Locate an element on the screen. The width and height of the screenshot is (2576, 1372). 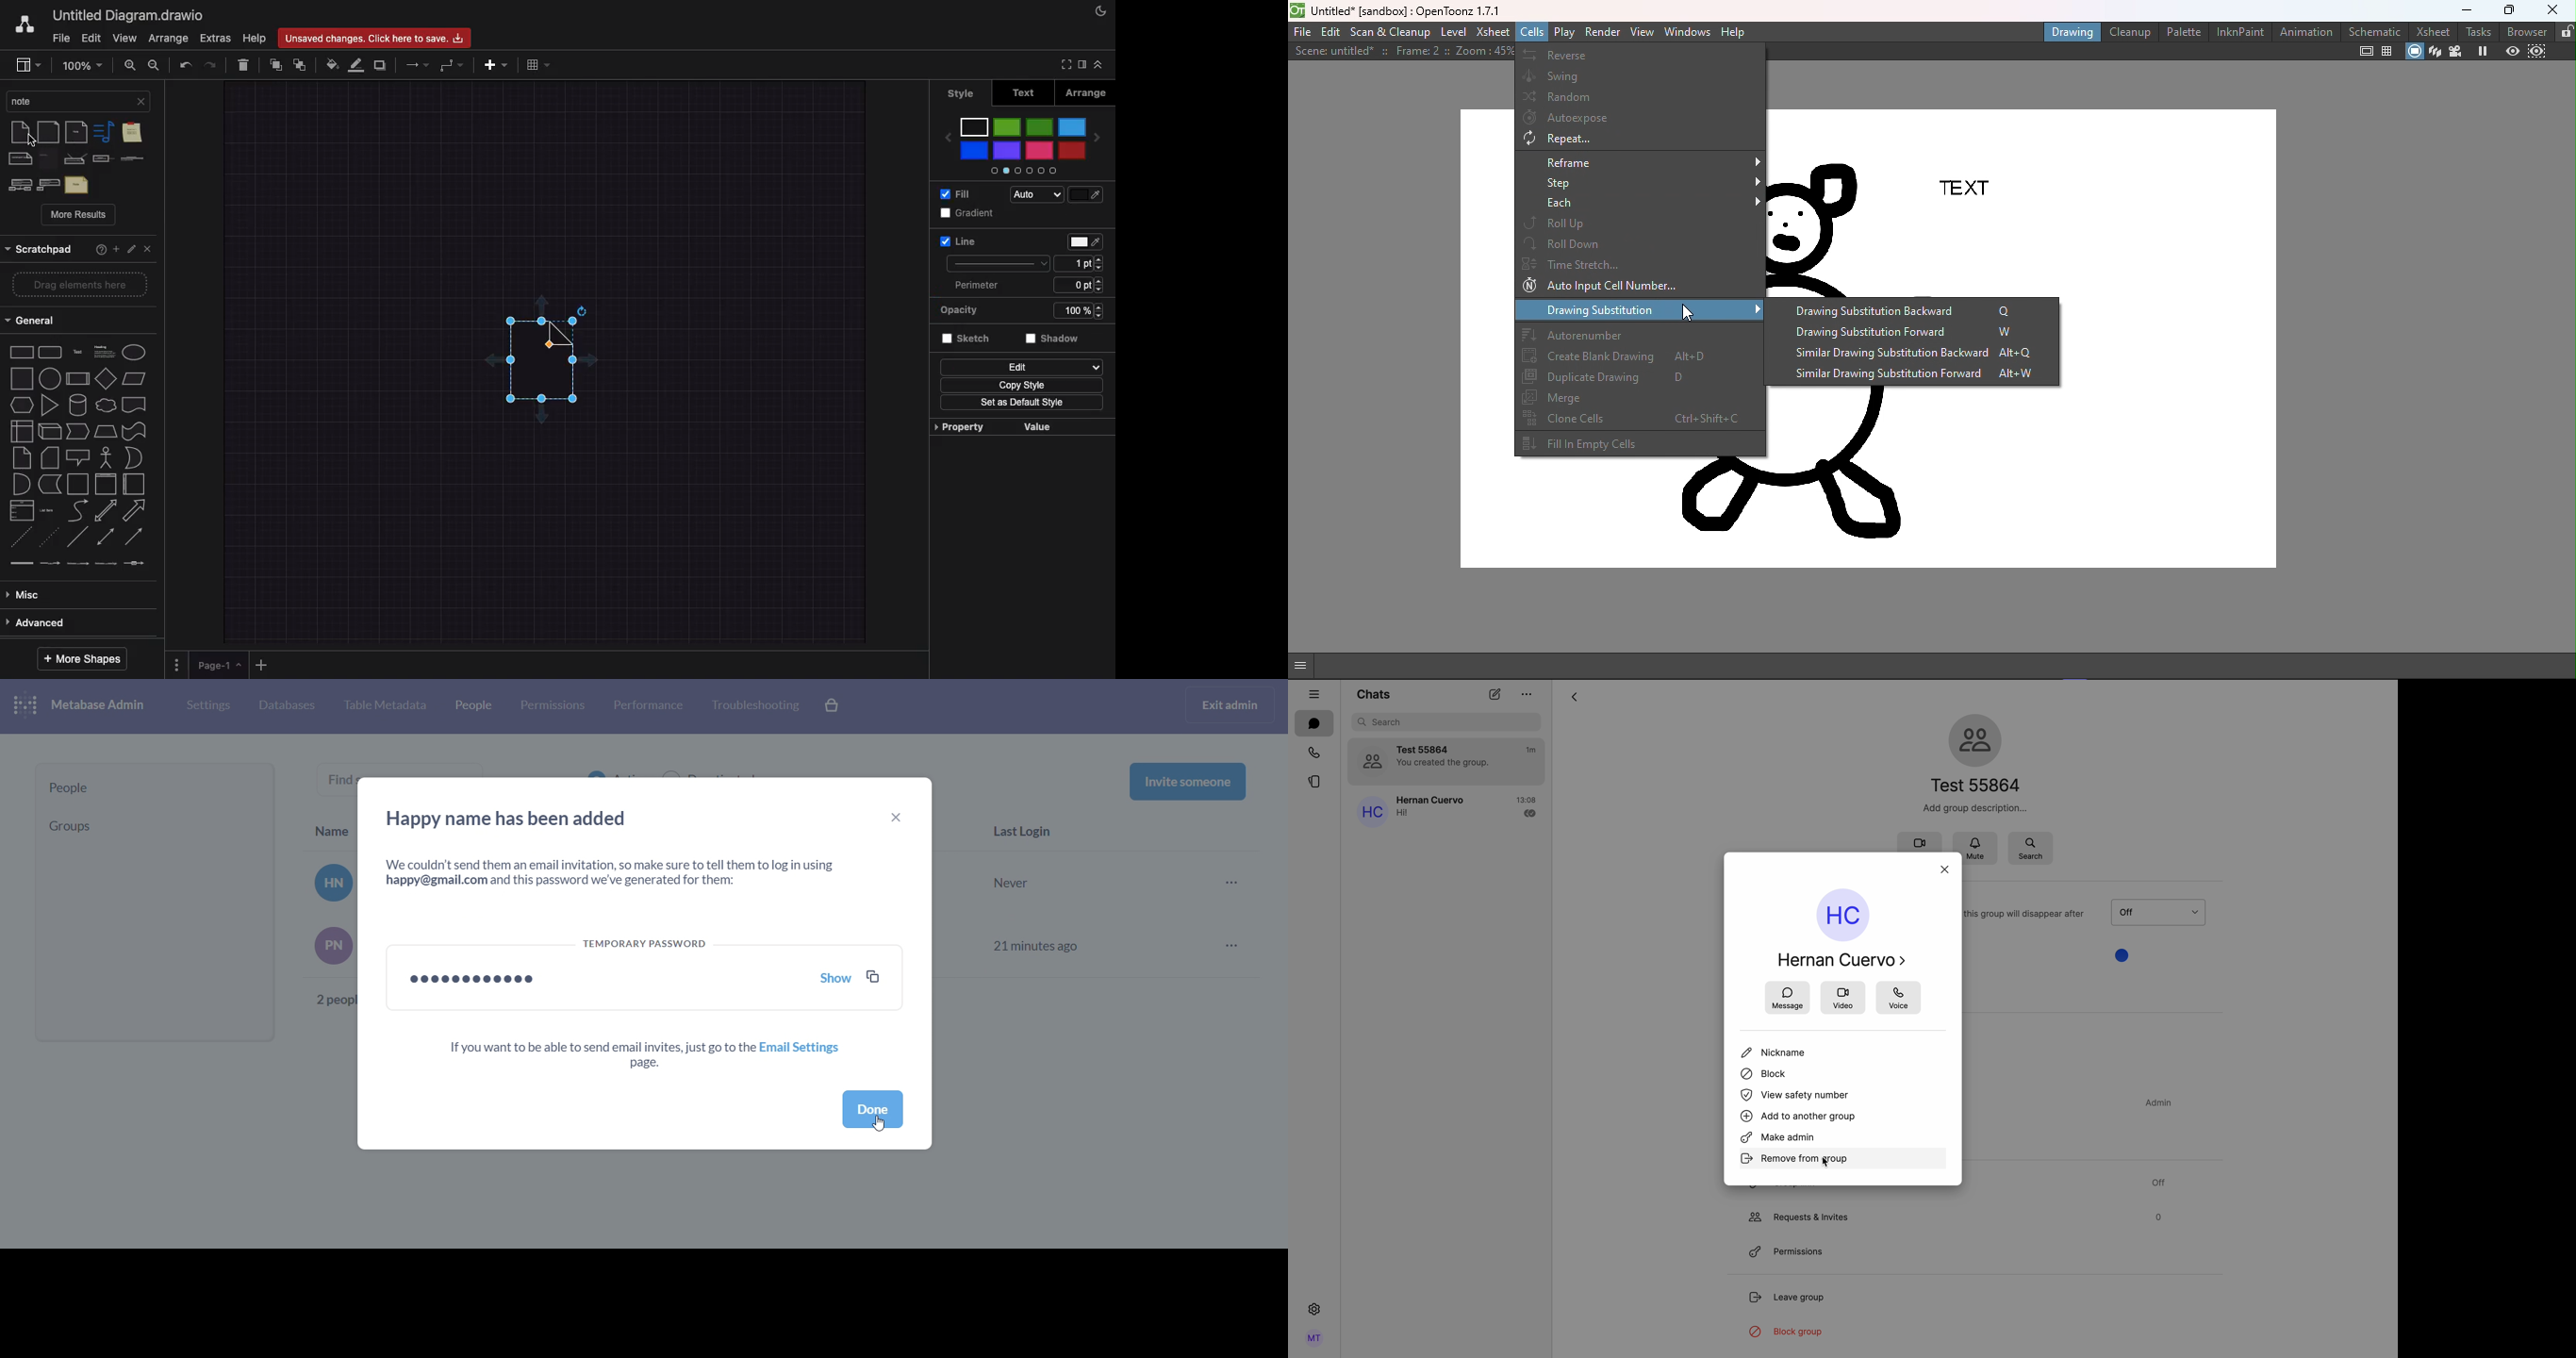
next contact is located at coordinates (1905, 962).